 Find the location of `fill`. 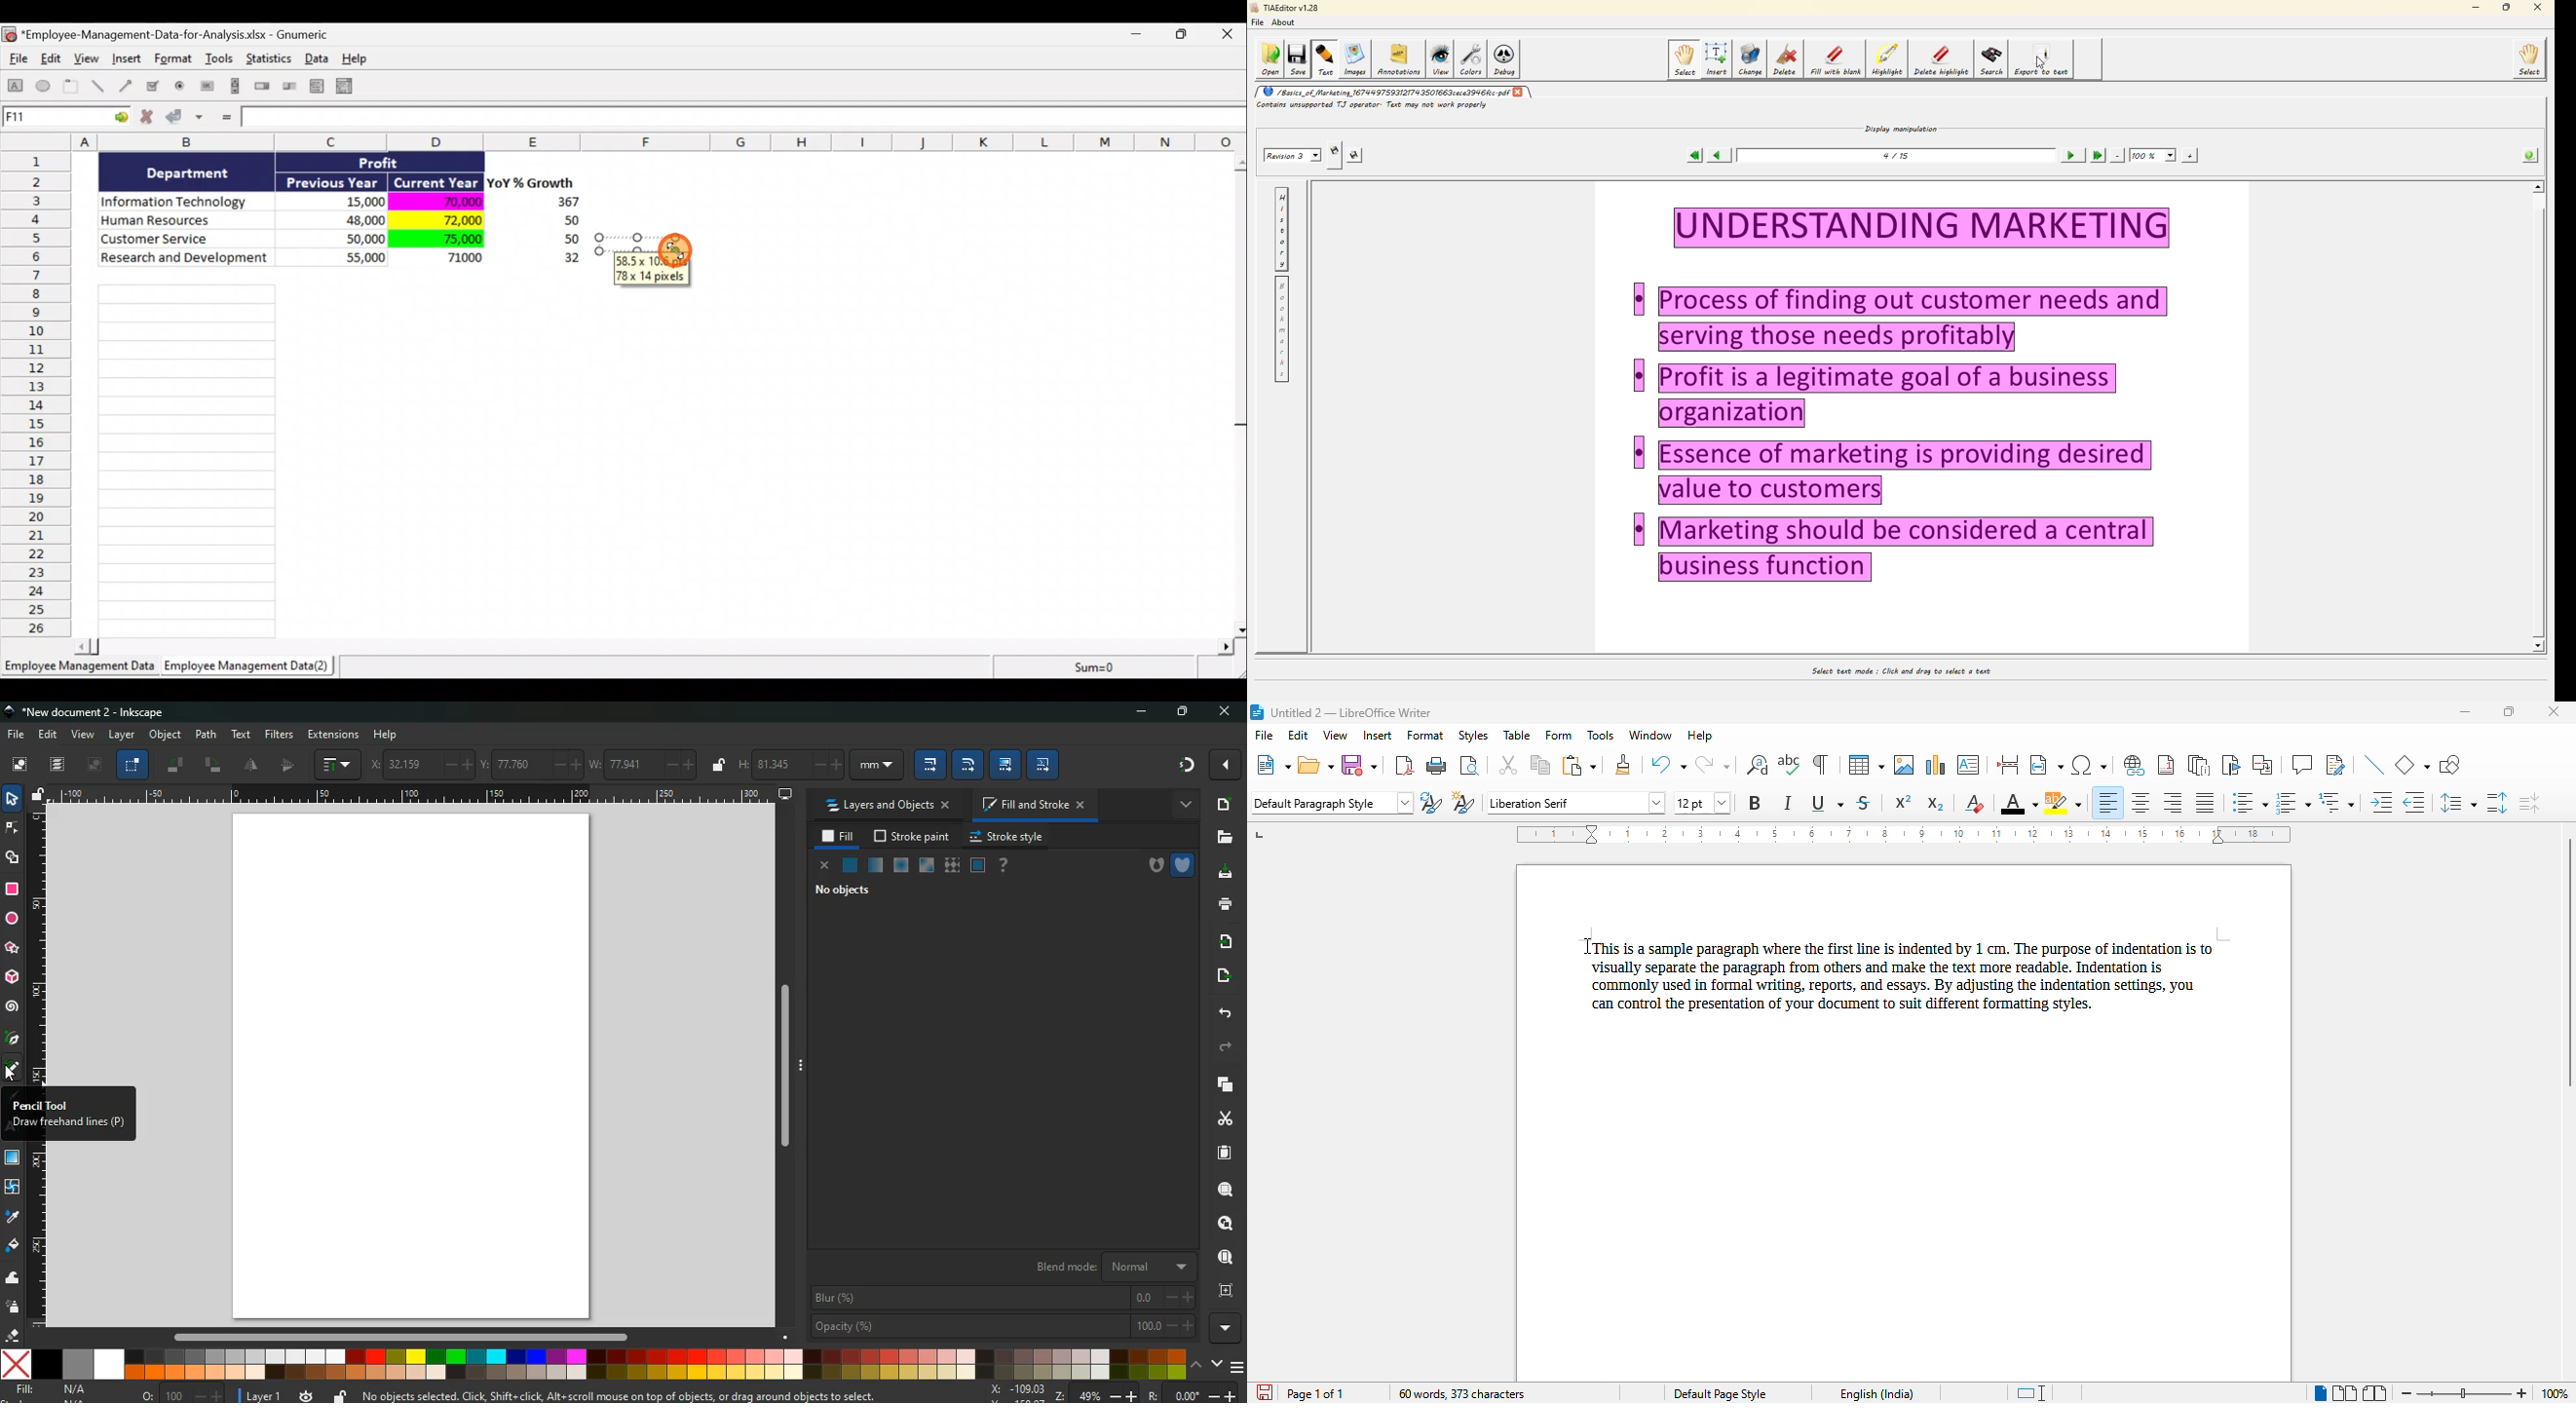

fill is located at coordinates (839, 837).